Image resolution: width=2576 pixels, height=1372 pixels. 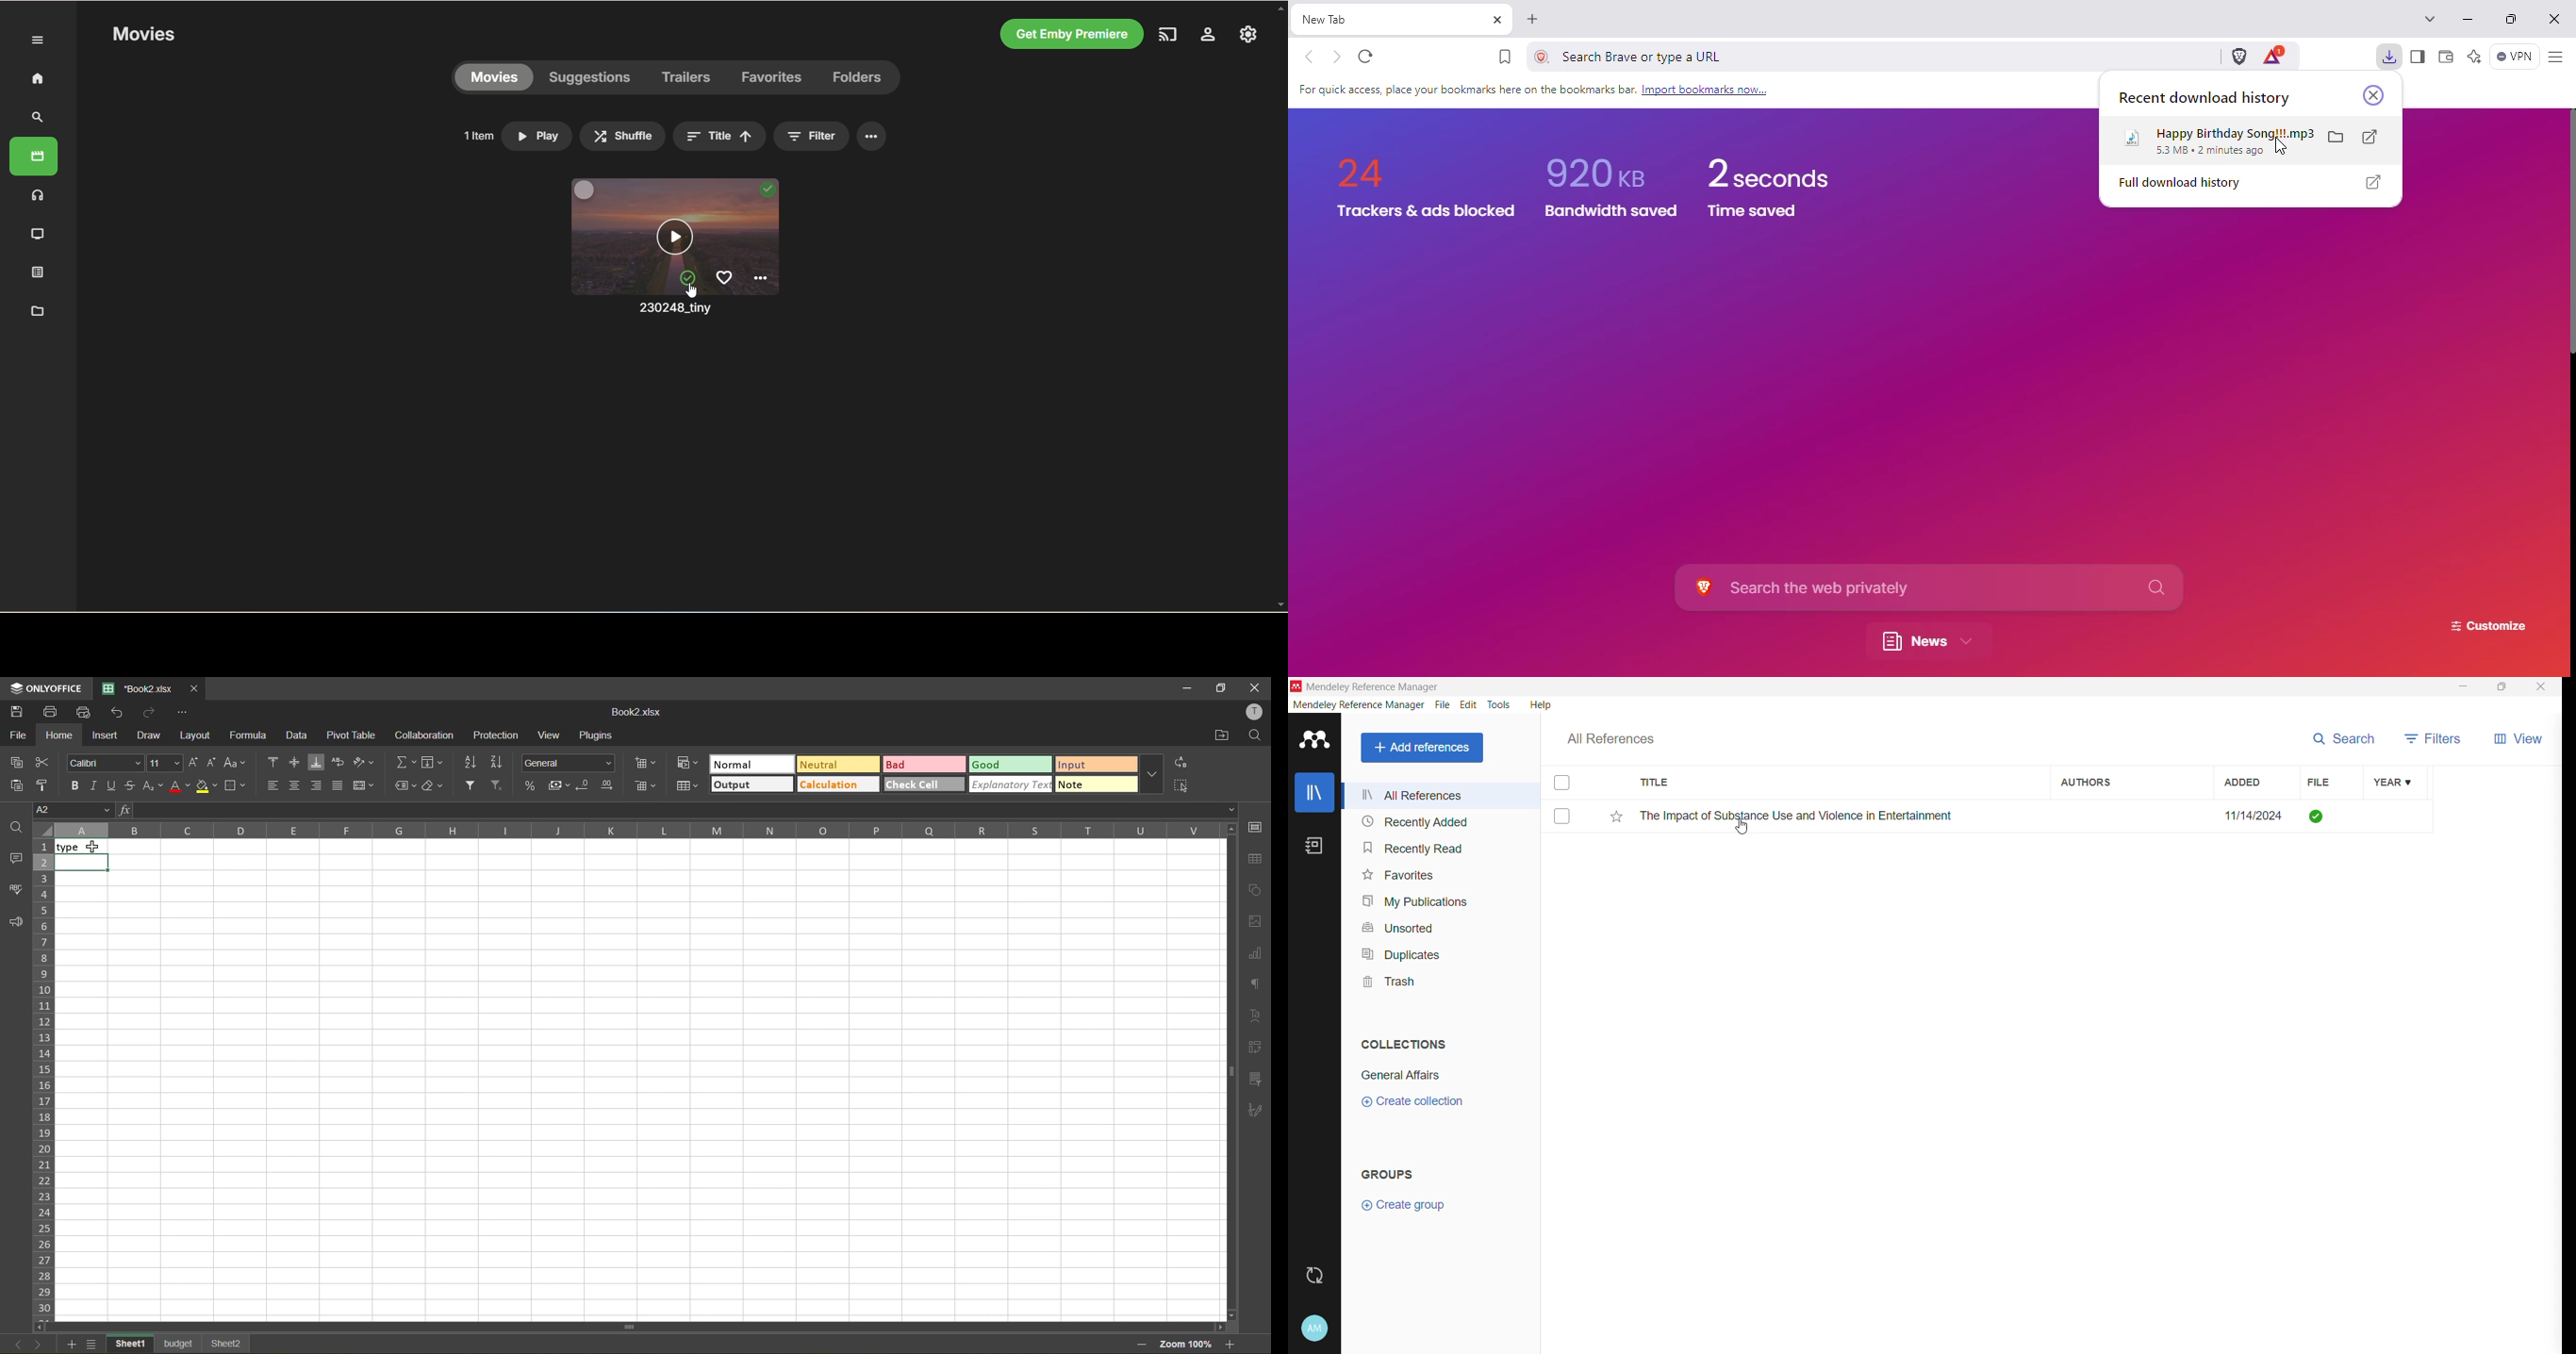 What do you see at coordinates (720, 136) in the screenshot?
I see `title` at bounding box center [720, 136].